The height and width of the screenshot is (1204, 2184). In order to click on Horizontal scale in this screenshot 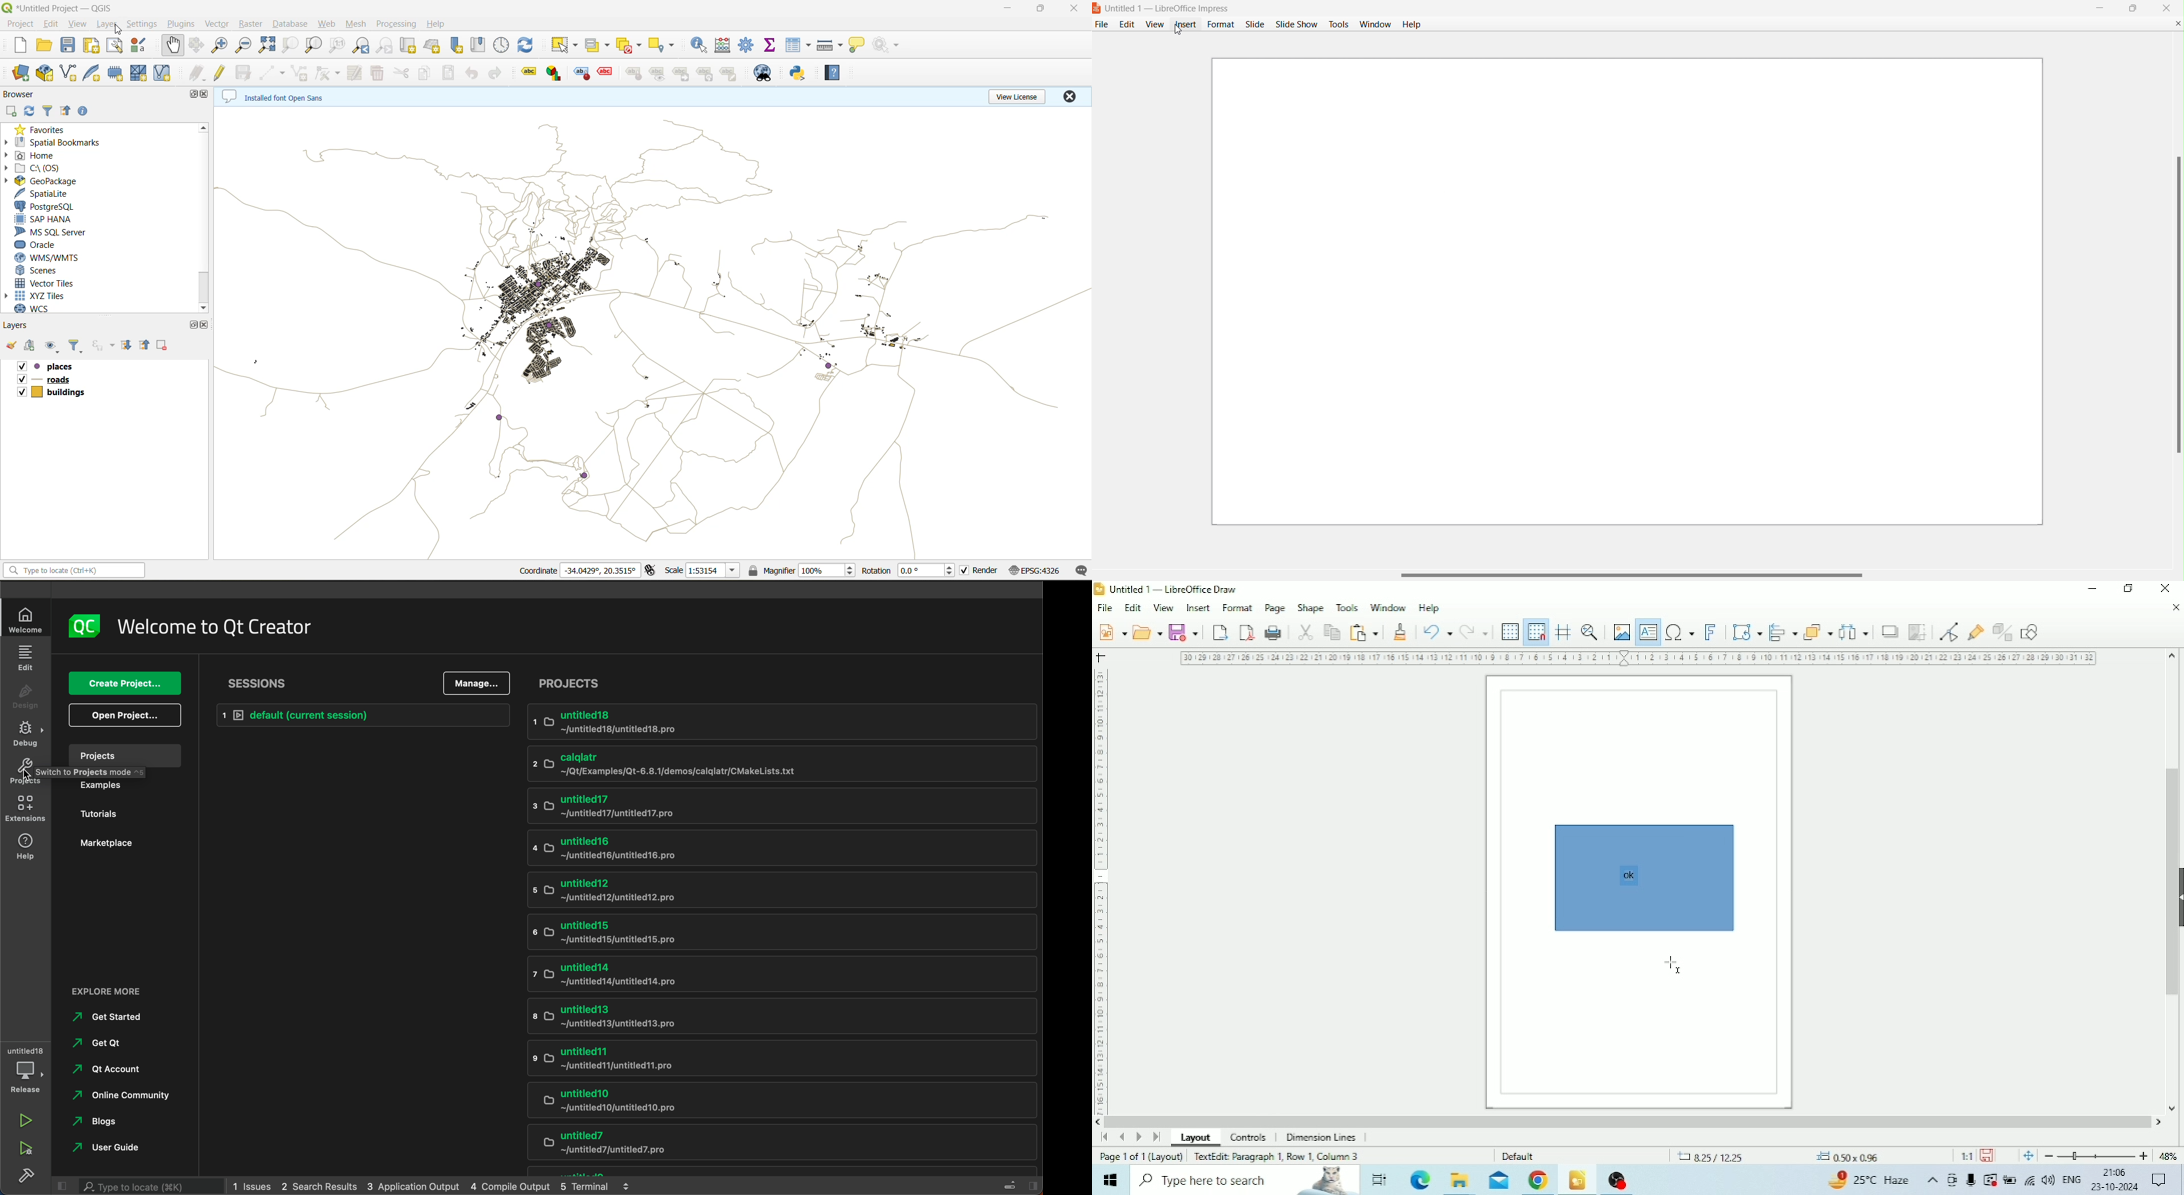, I will do `click(1640, 659)`.